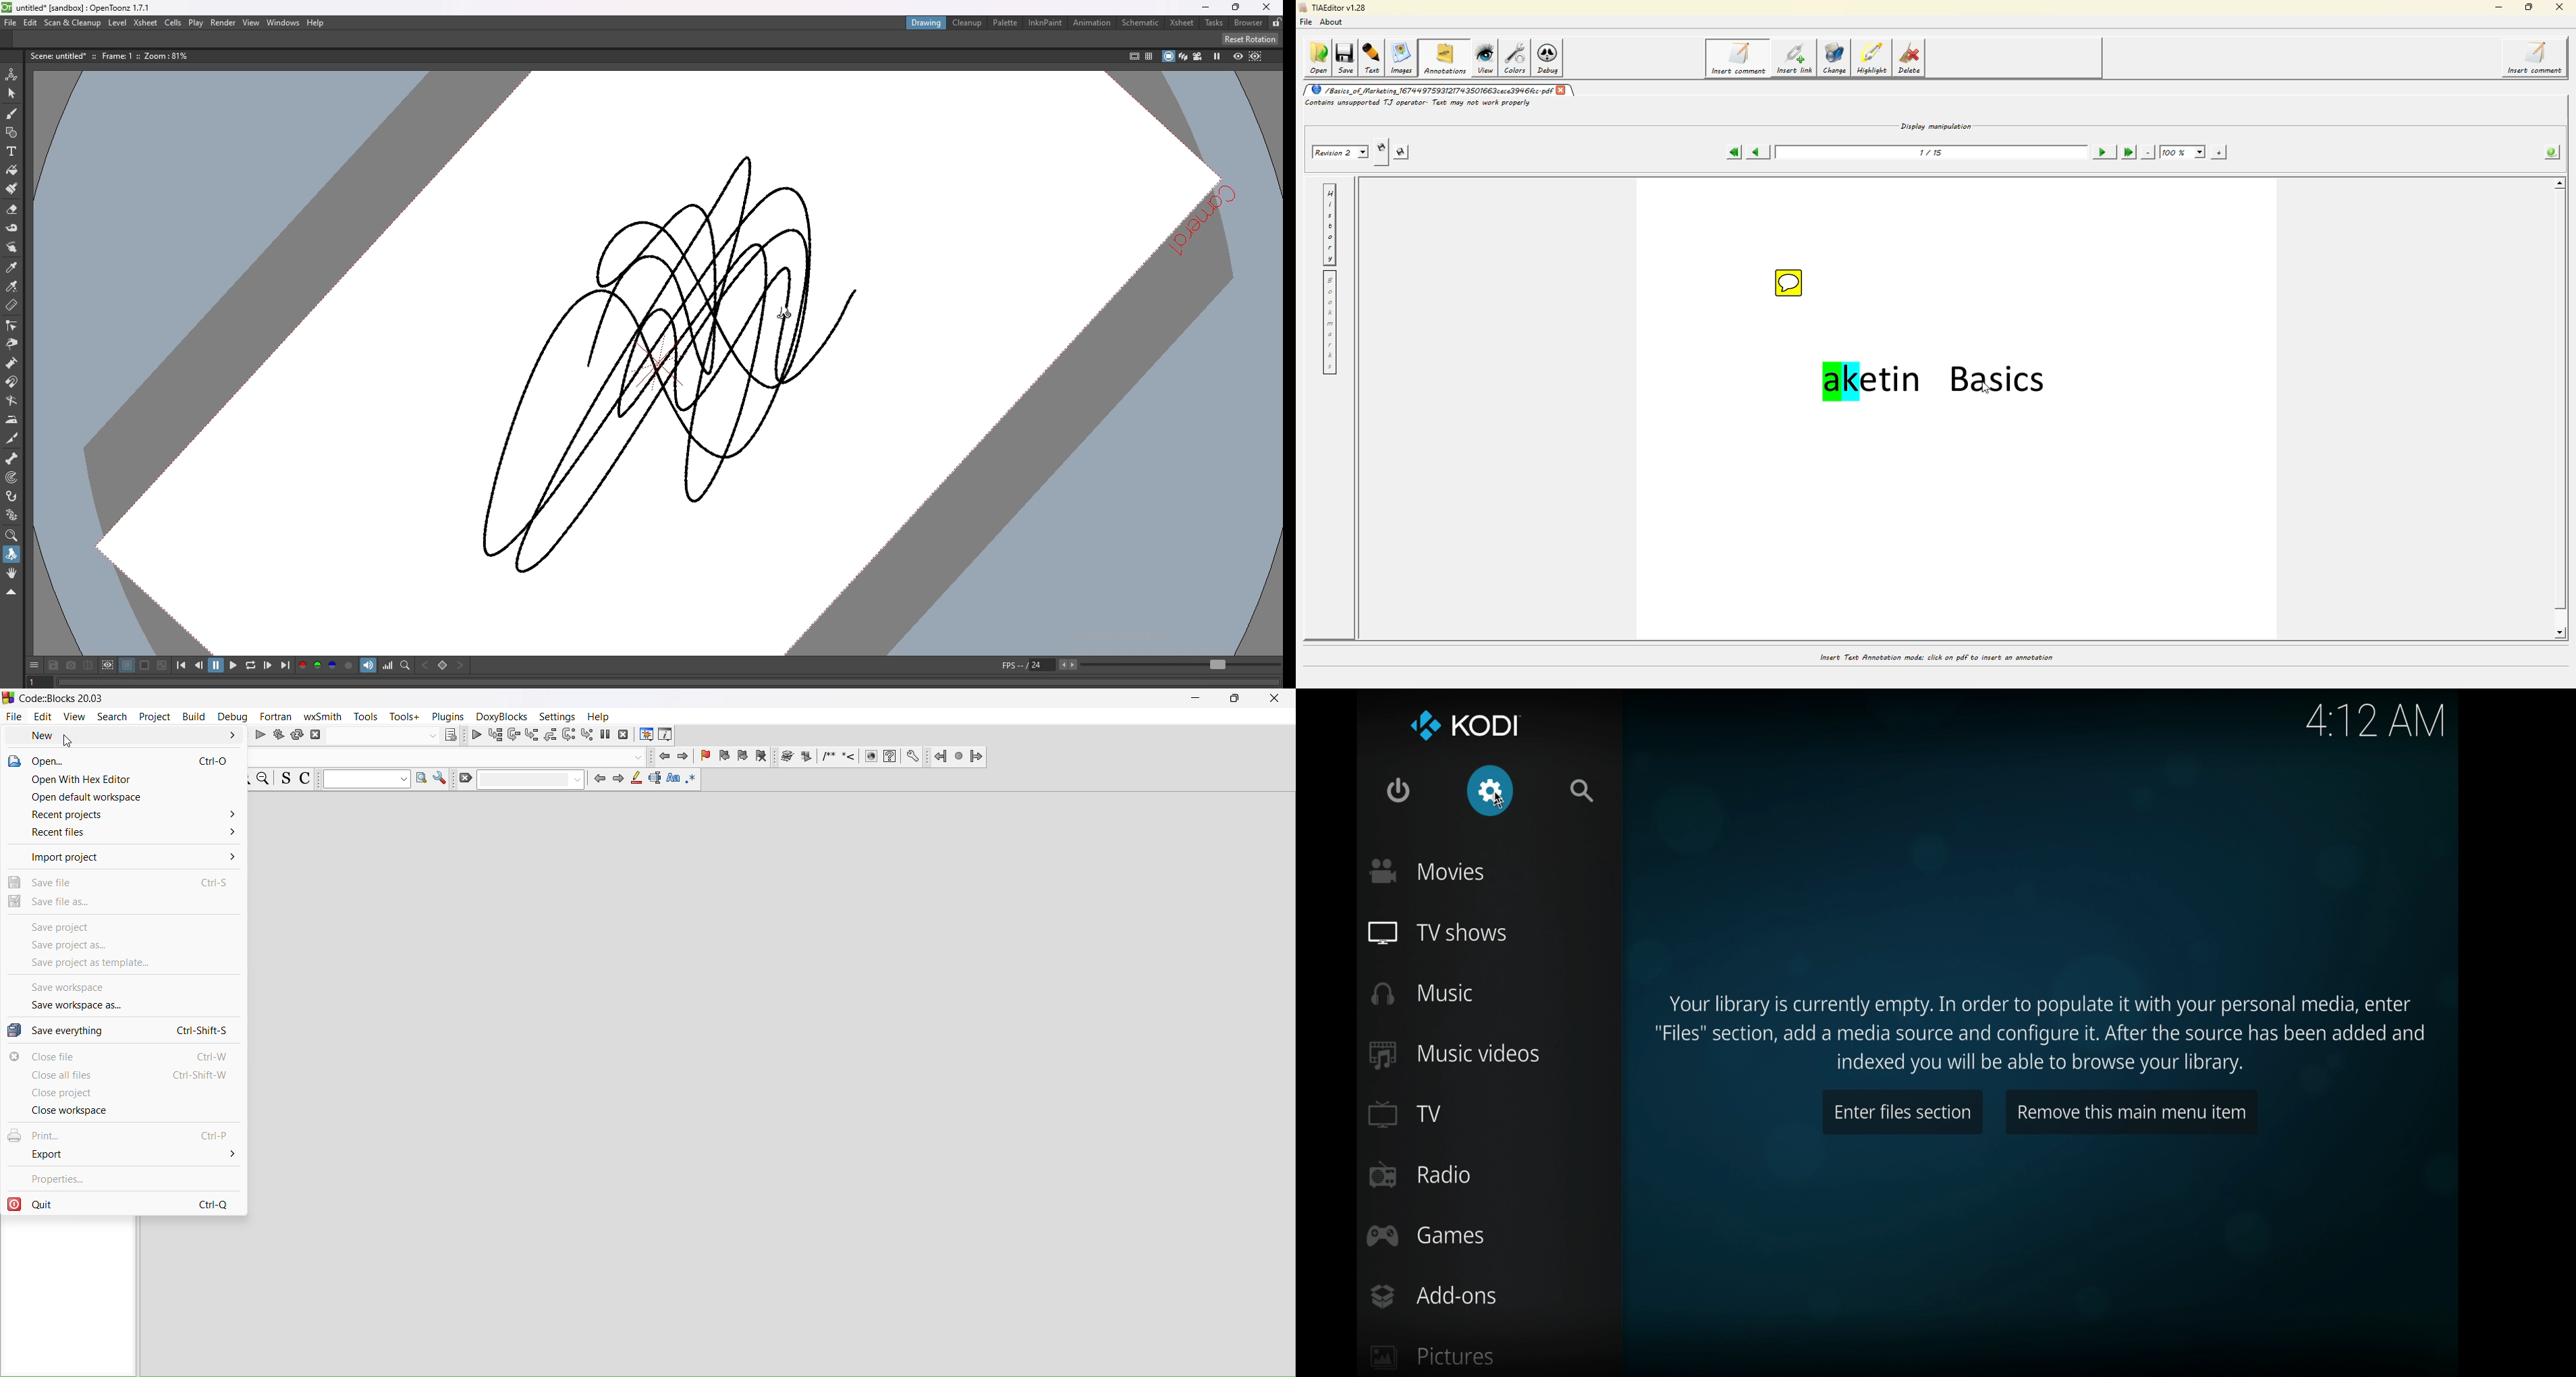  Describe the element at coordinates (476, 734) in the screenshot. I see `debug/continue` at that location.